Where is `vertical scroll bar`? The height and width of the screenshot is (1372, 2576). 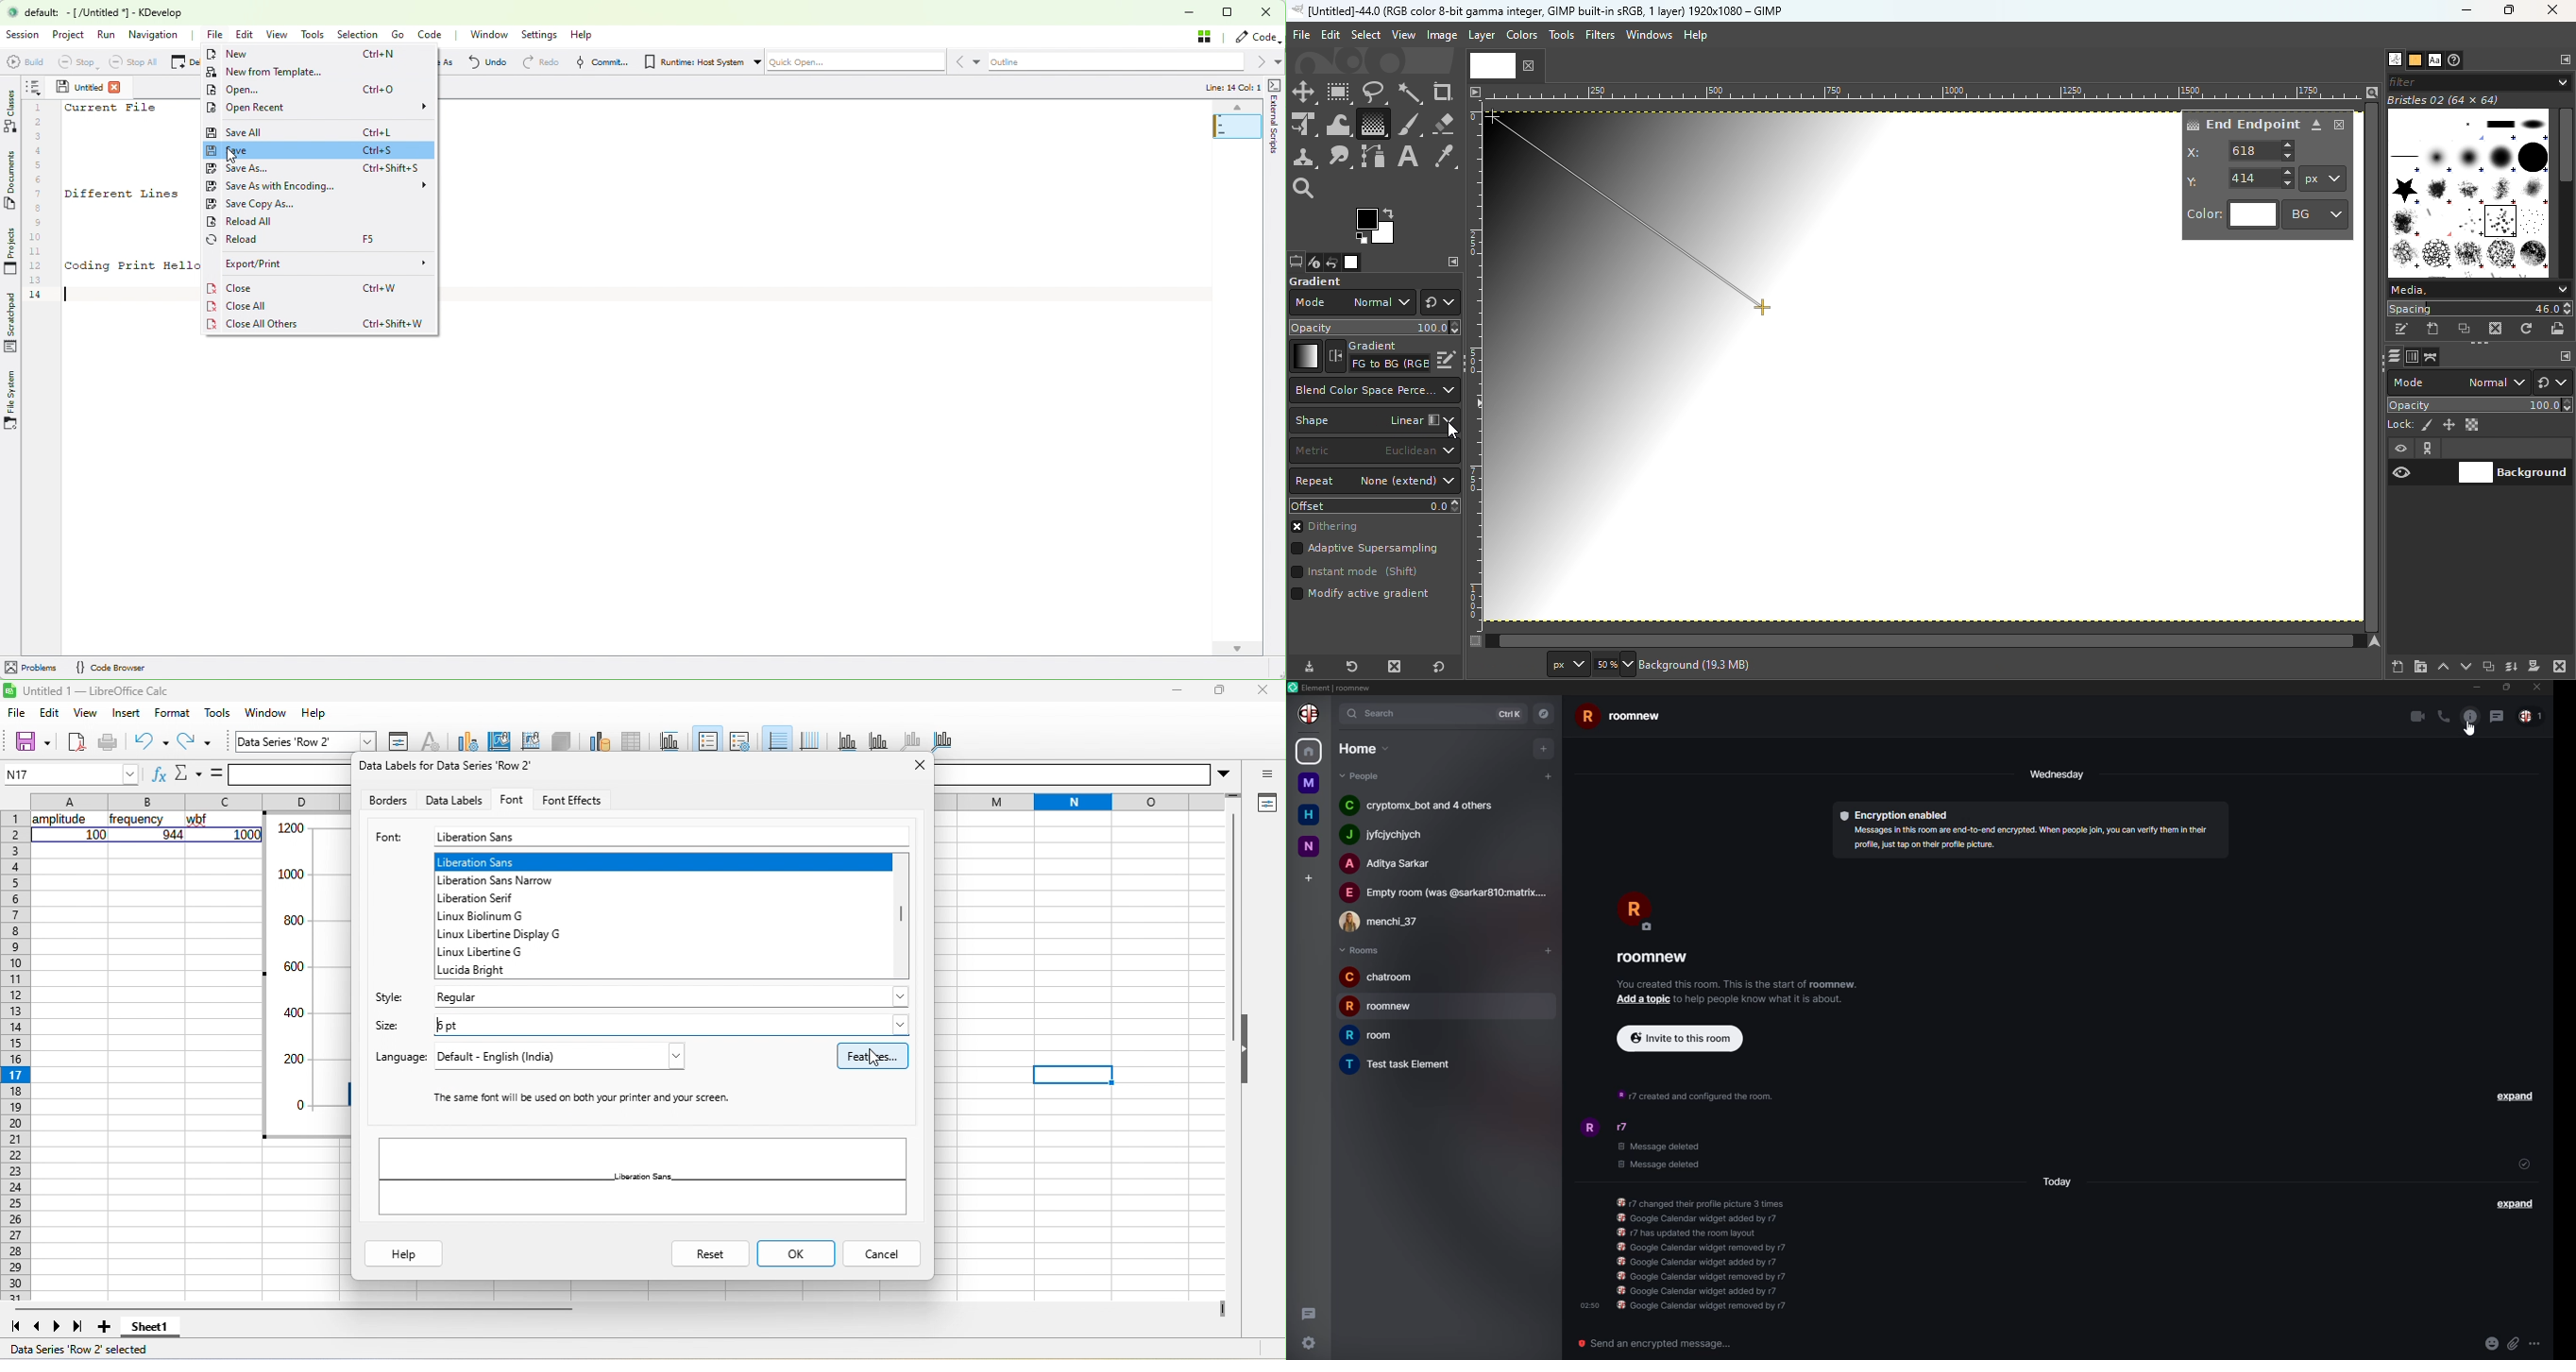 vertical scroll bar is located at coordinates (1234, 927).